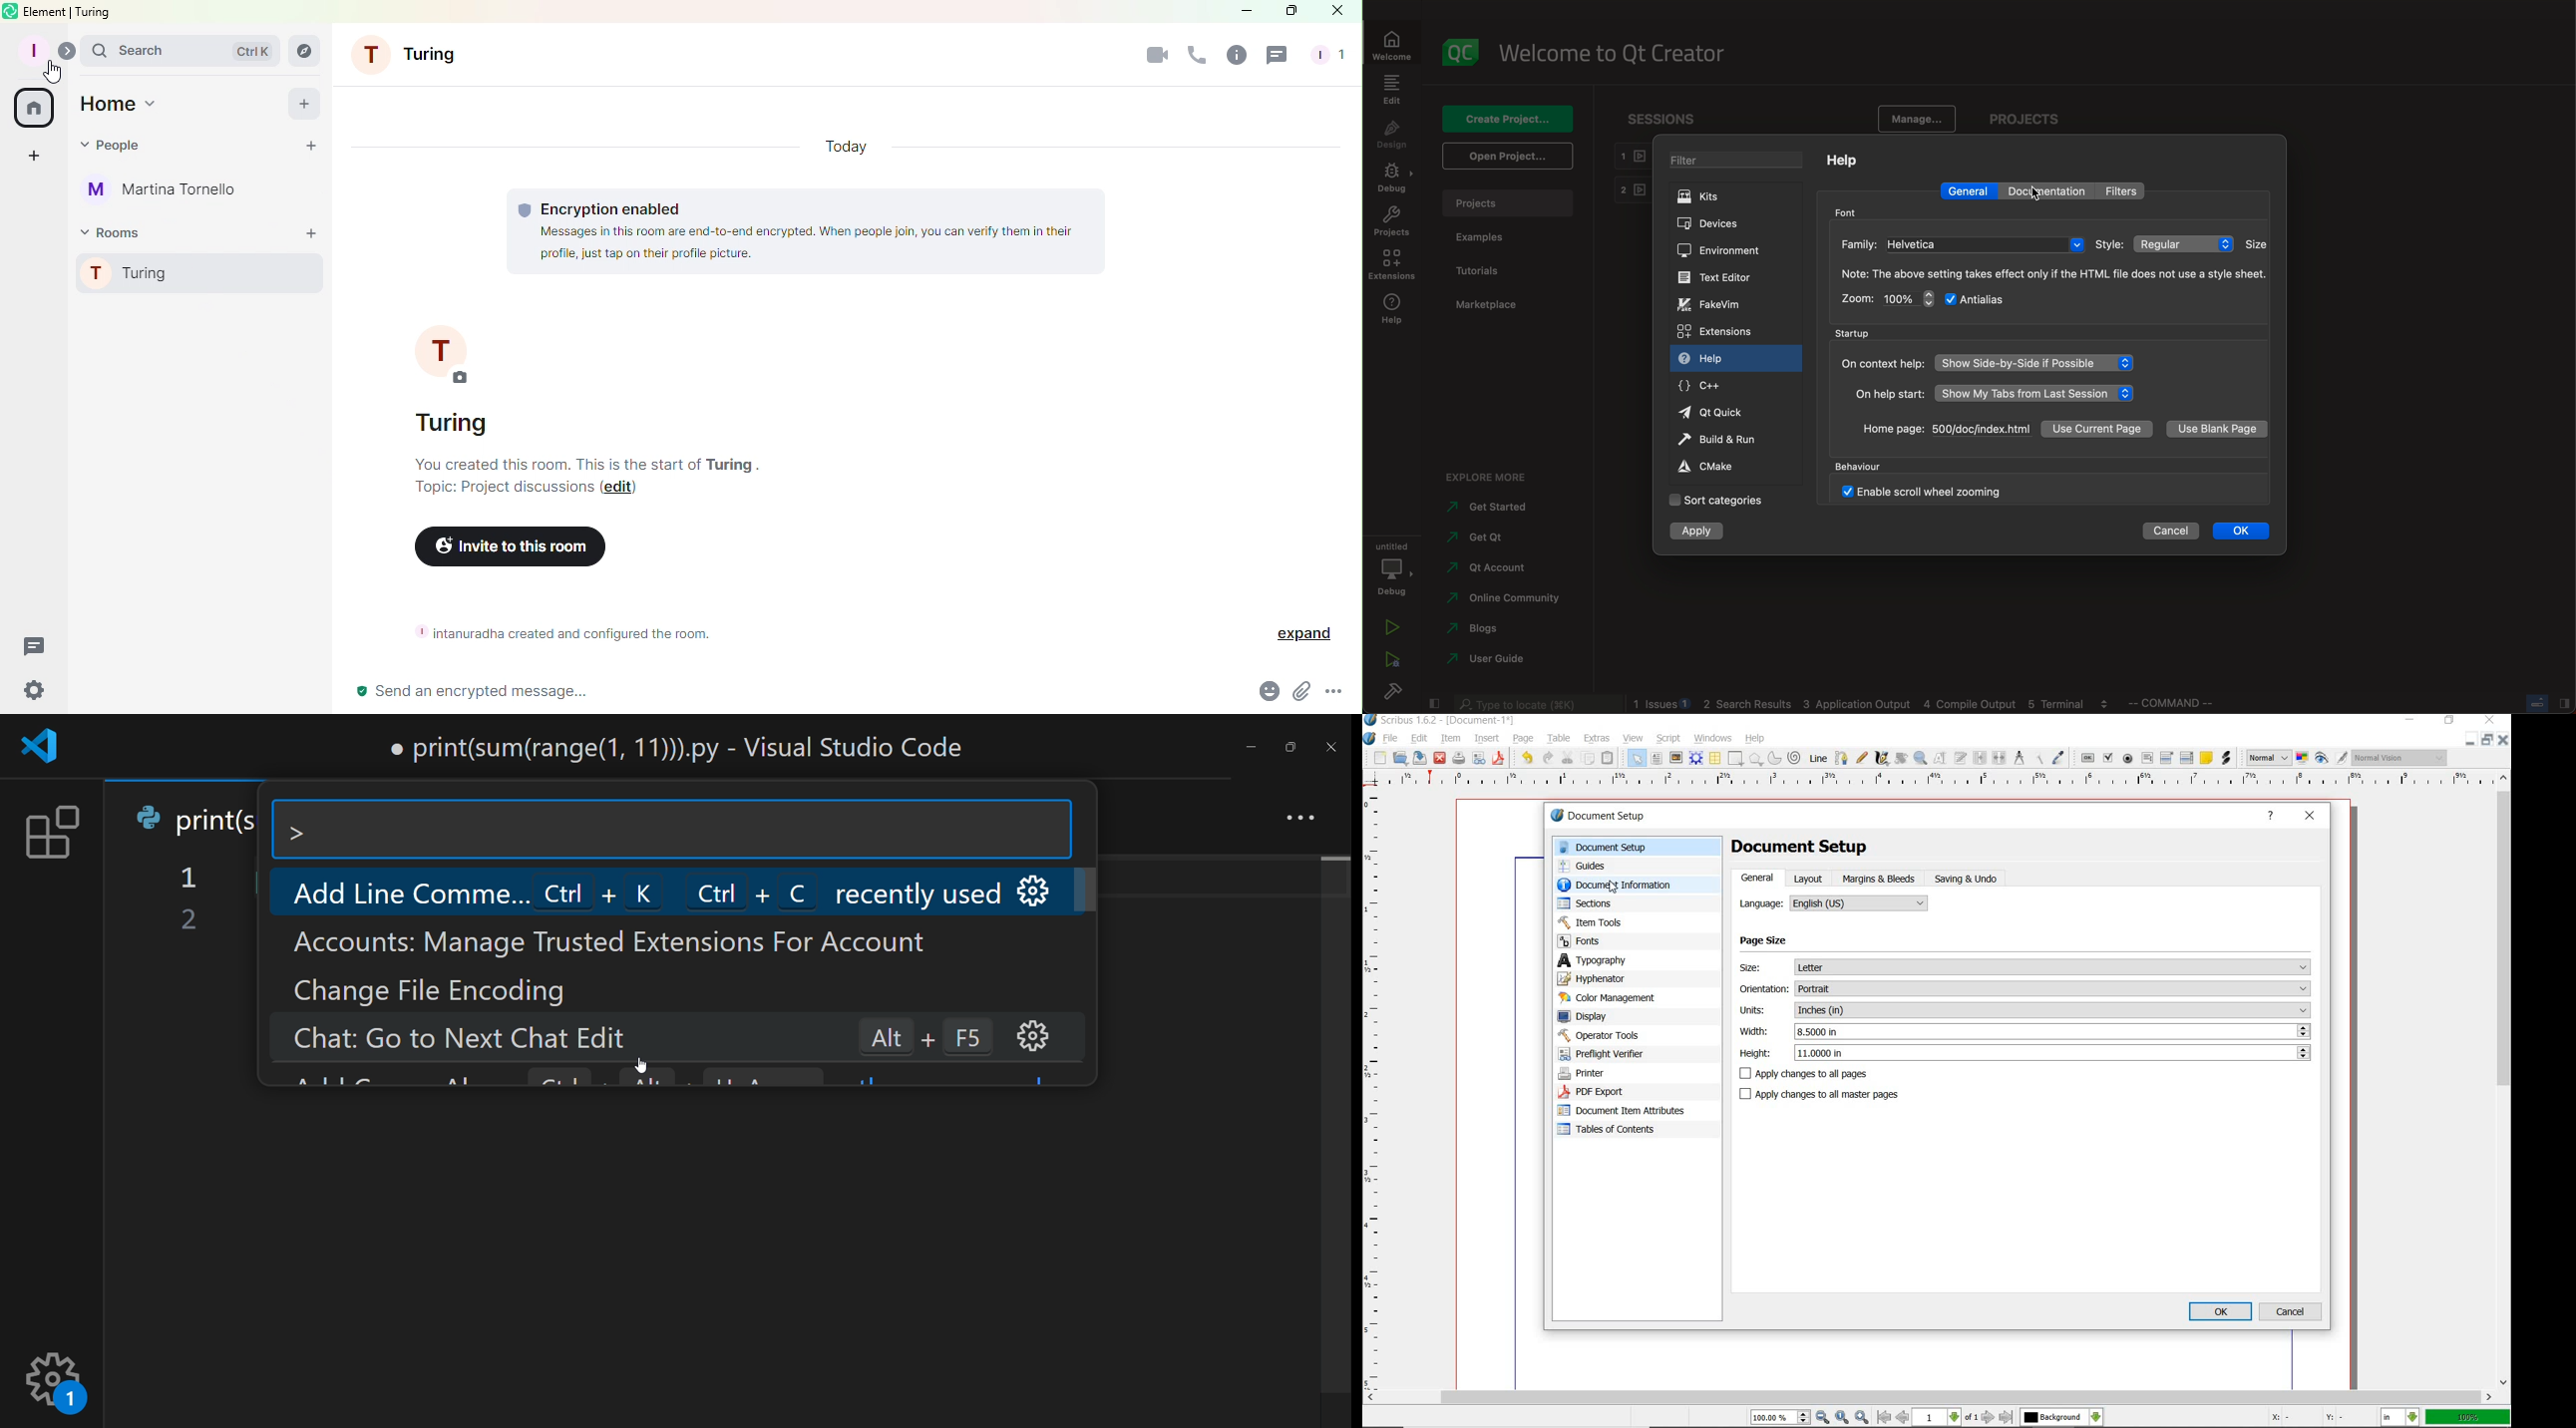 This screenshot has height=1428, width=2576. I want to click on blank page, so click(2220, 429).